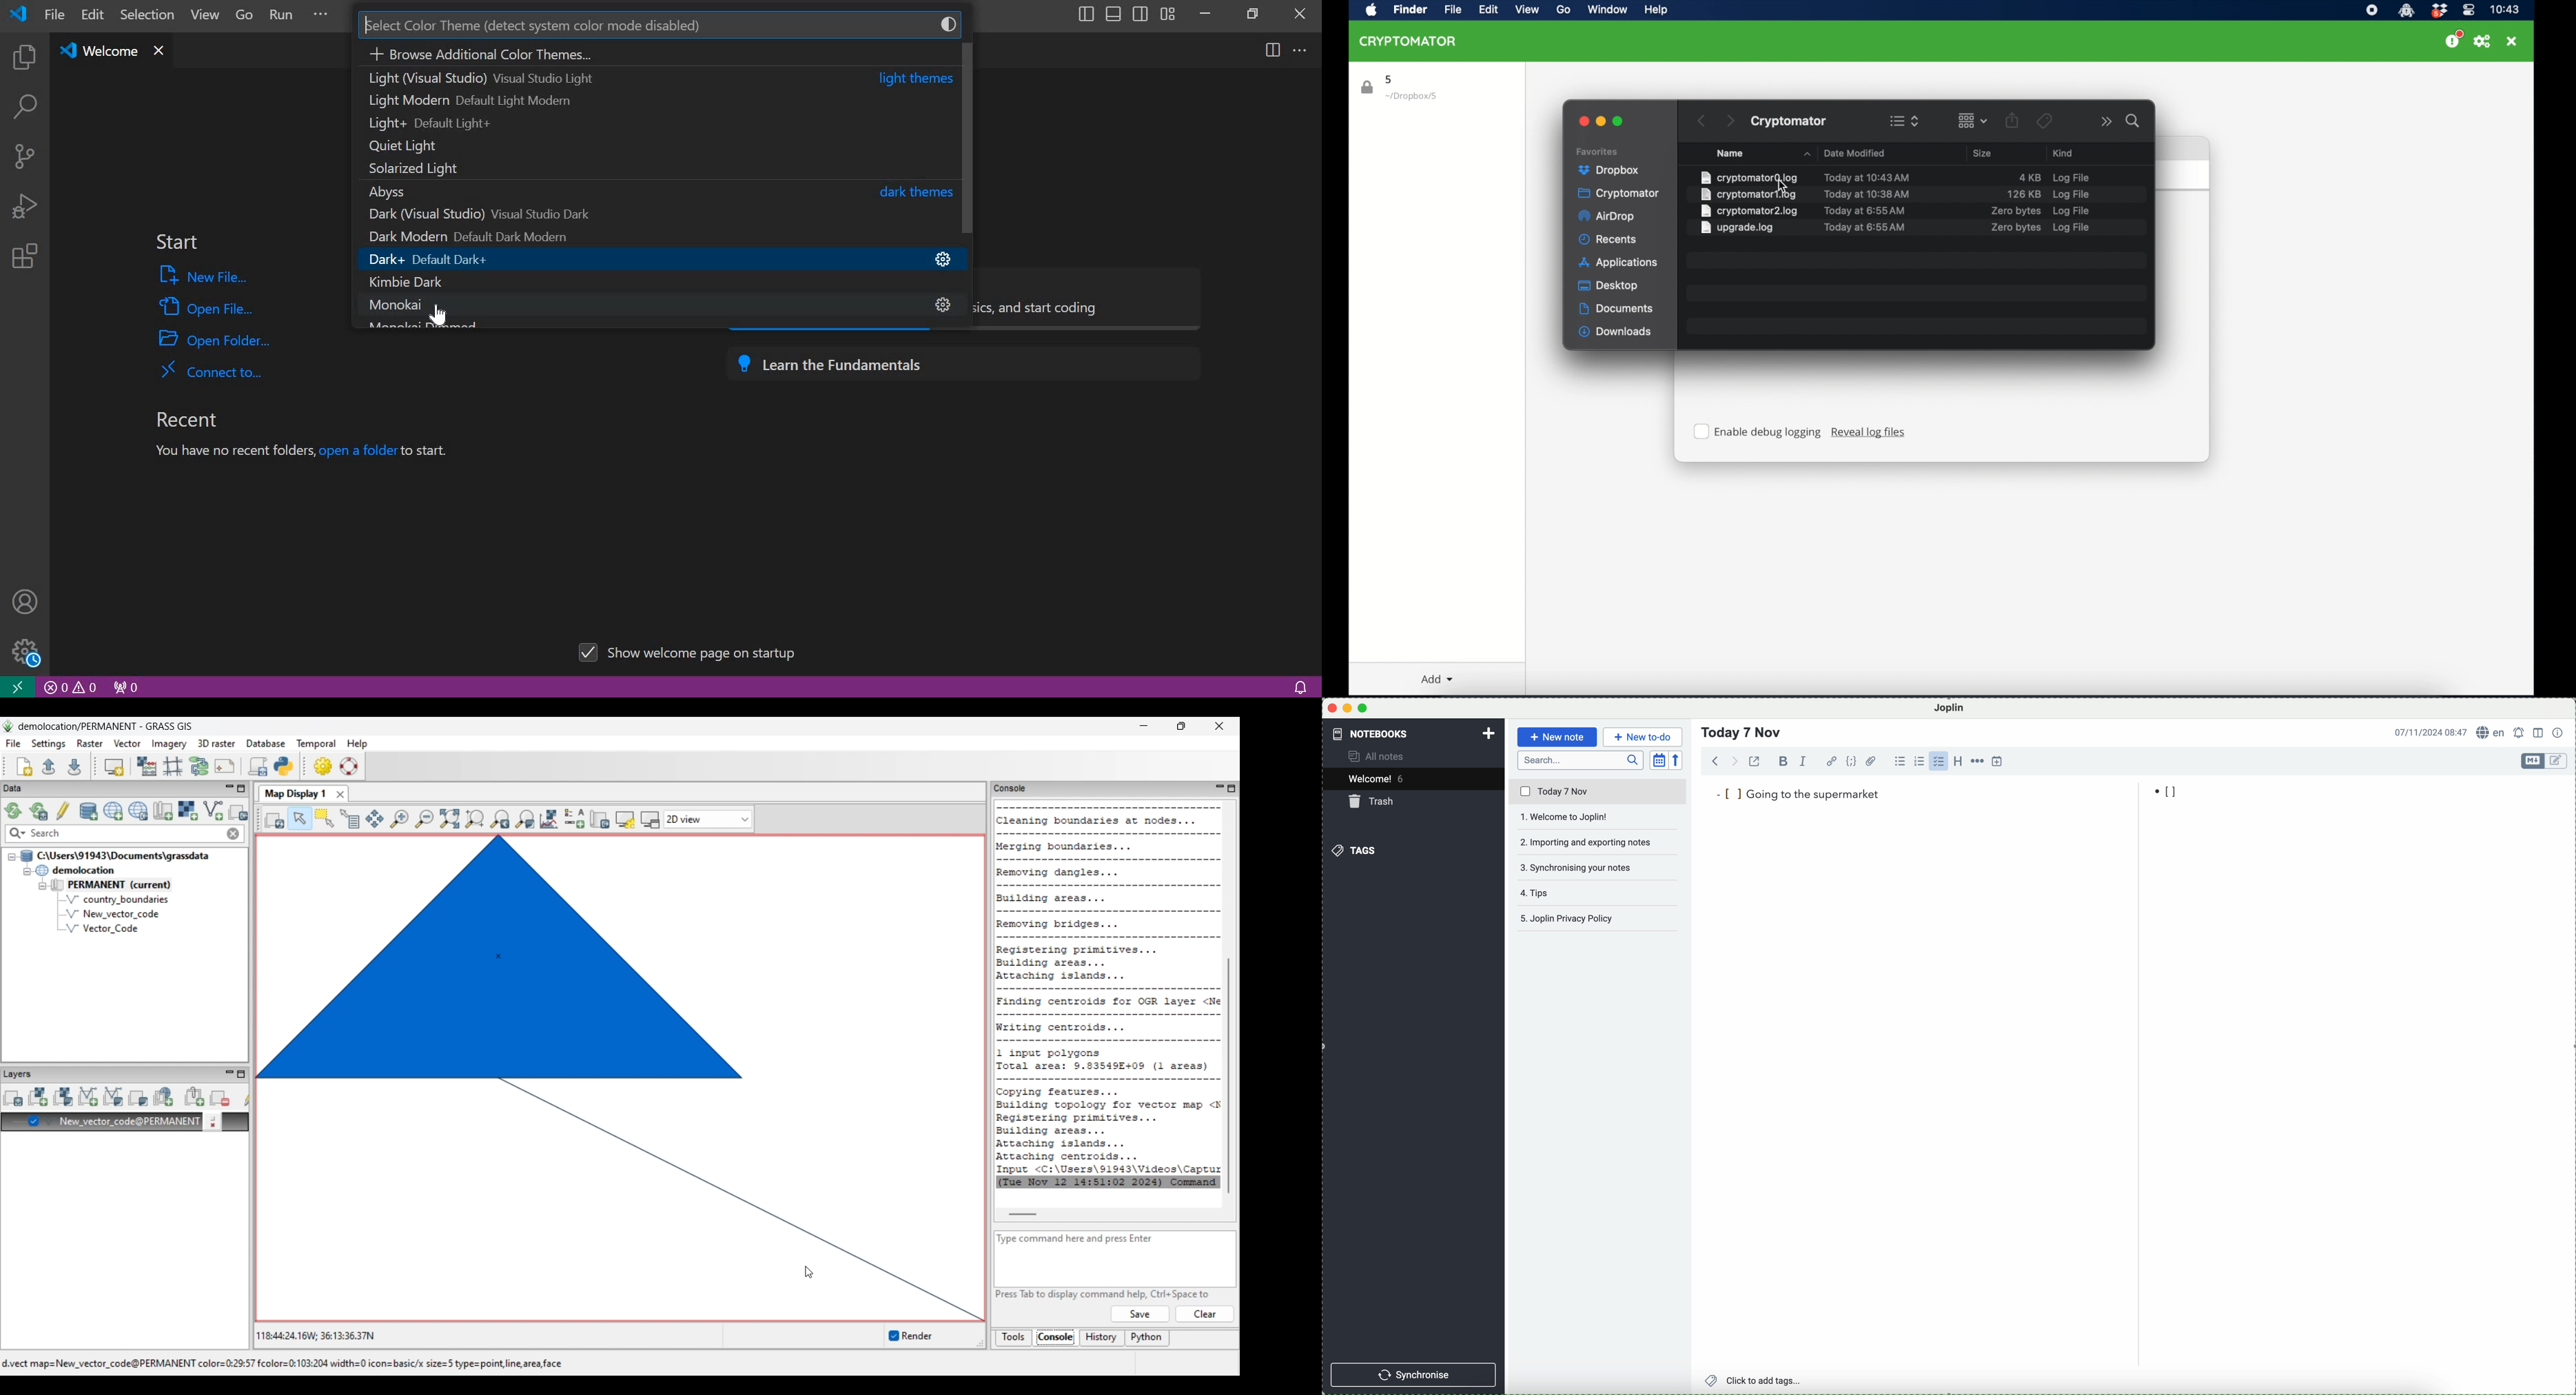 The image size is (2576, 1400). Describe the element at coordinates (1900, 761) in the screenshot. I see `bulleted list` at that location.